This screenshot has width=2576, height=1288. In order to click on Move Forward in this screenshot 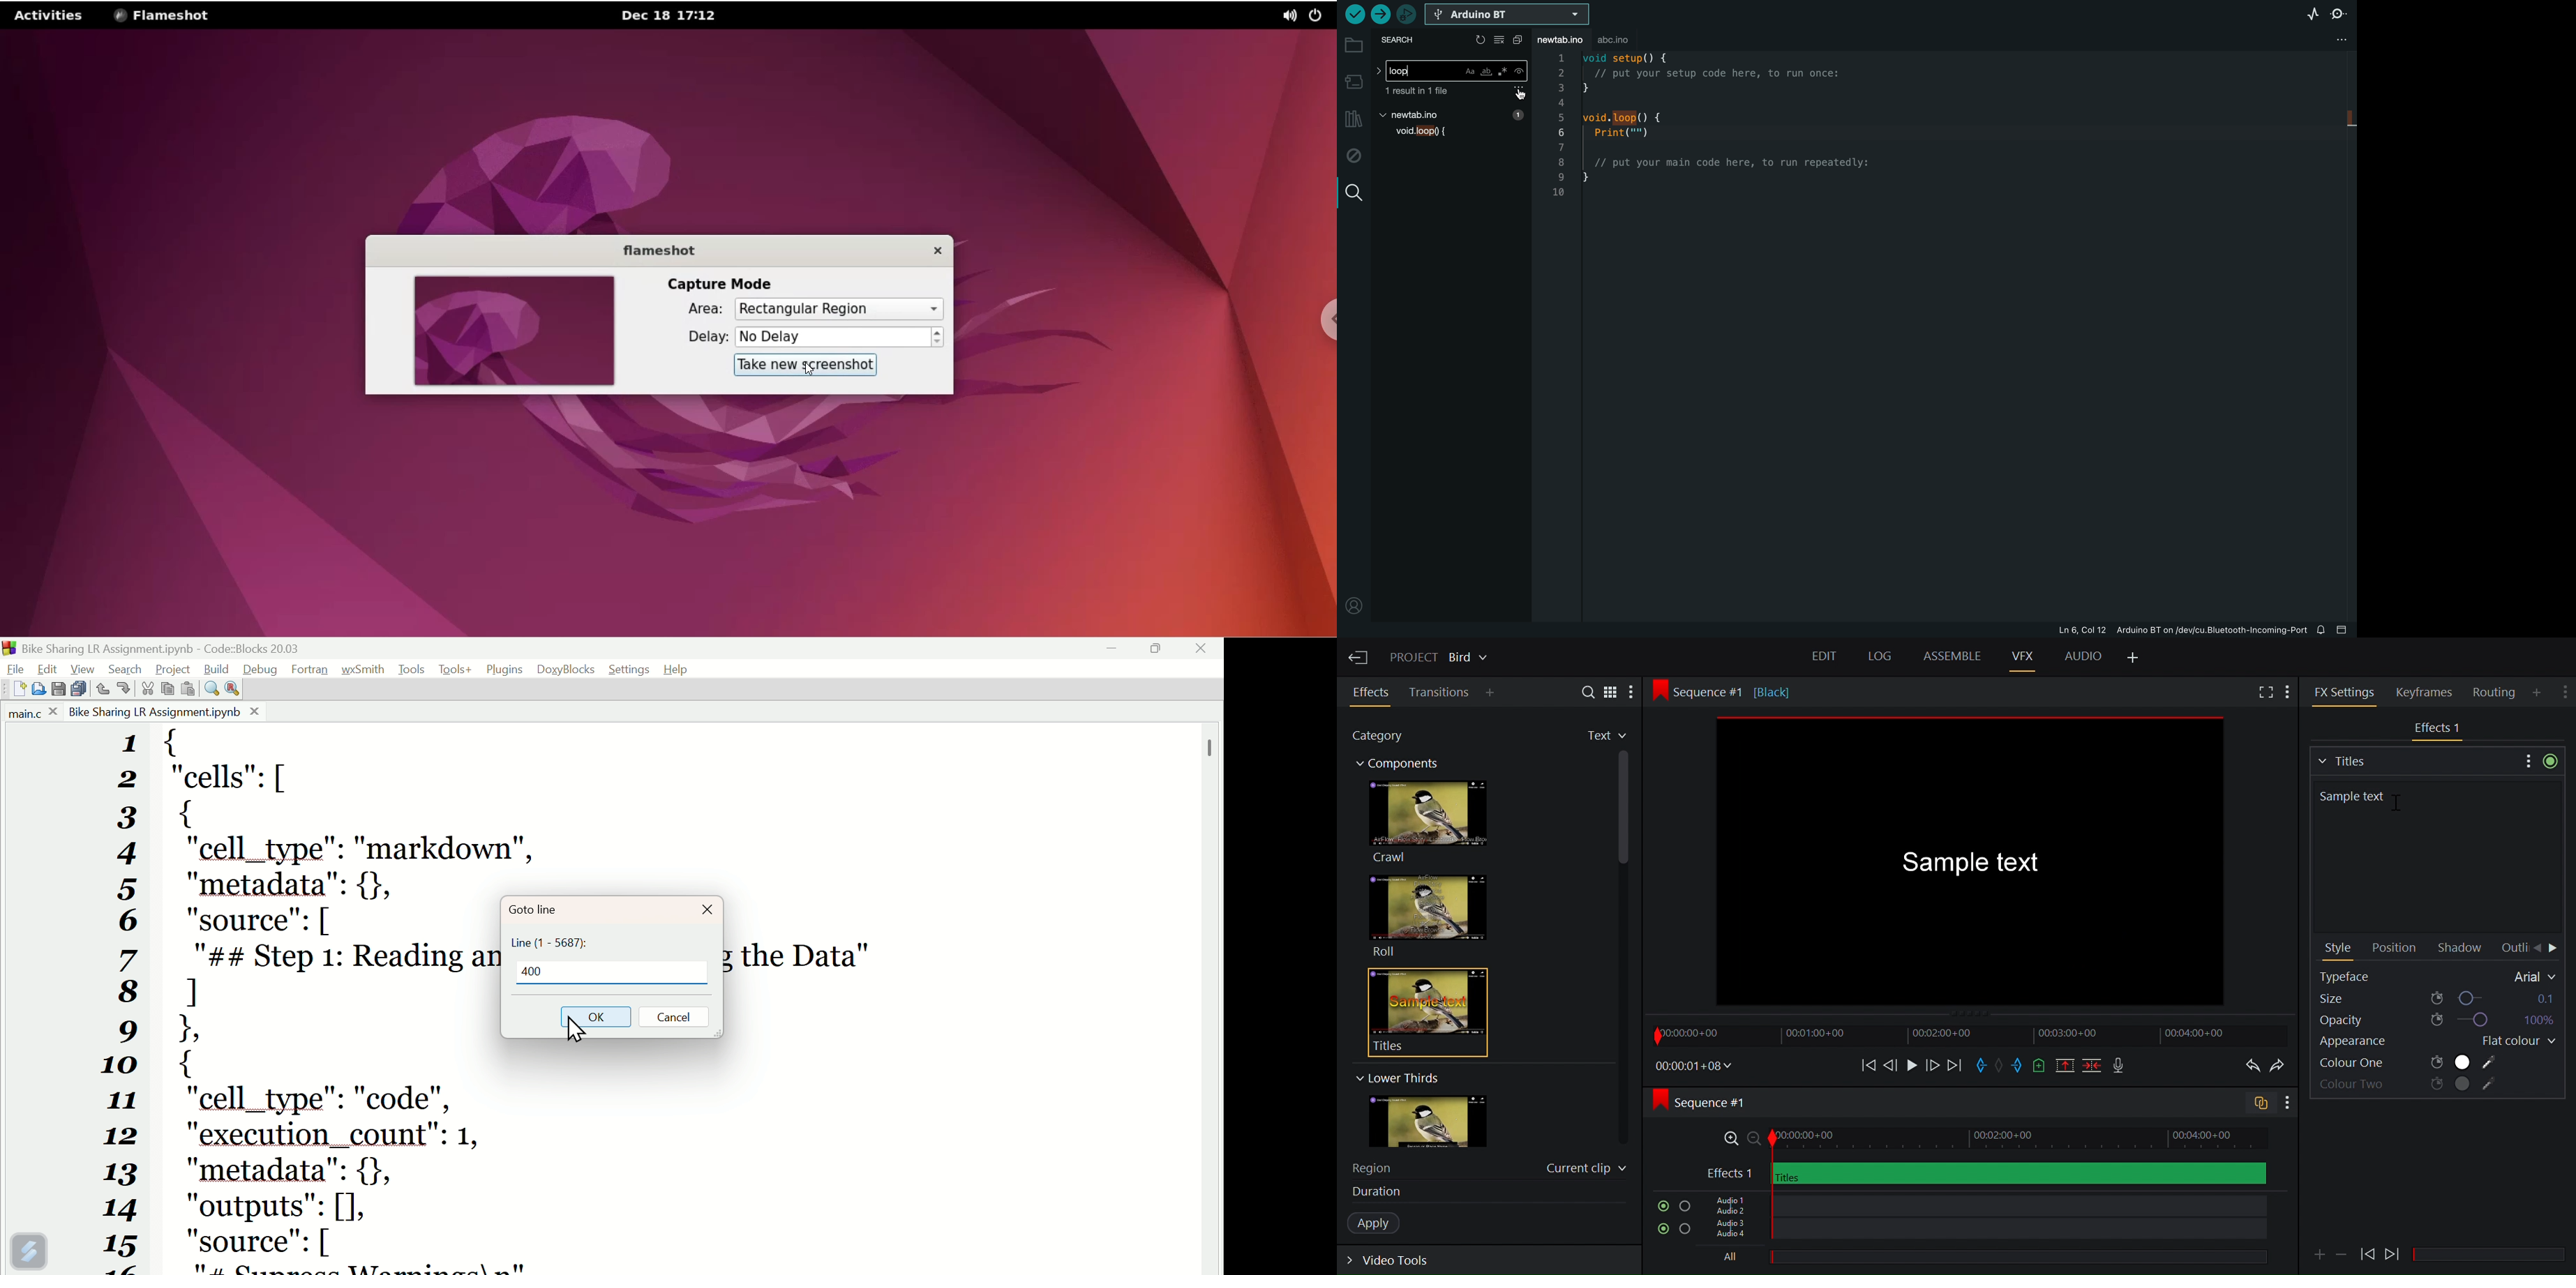, I will do `click(2554, 949)`.